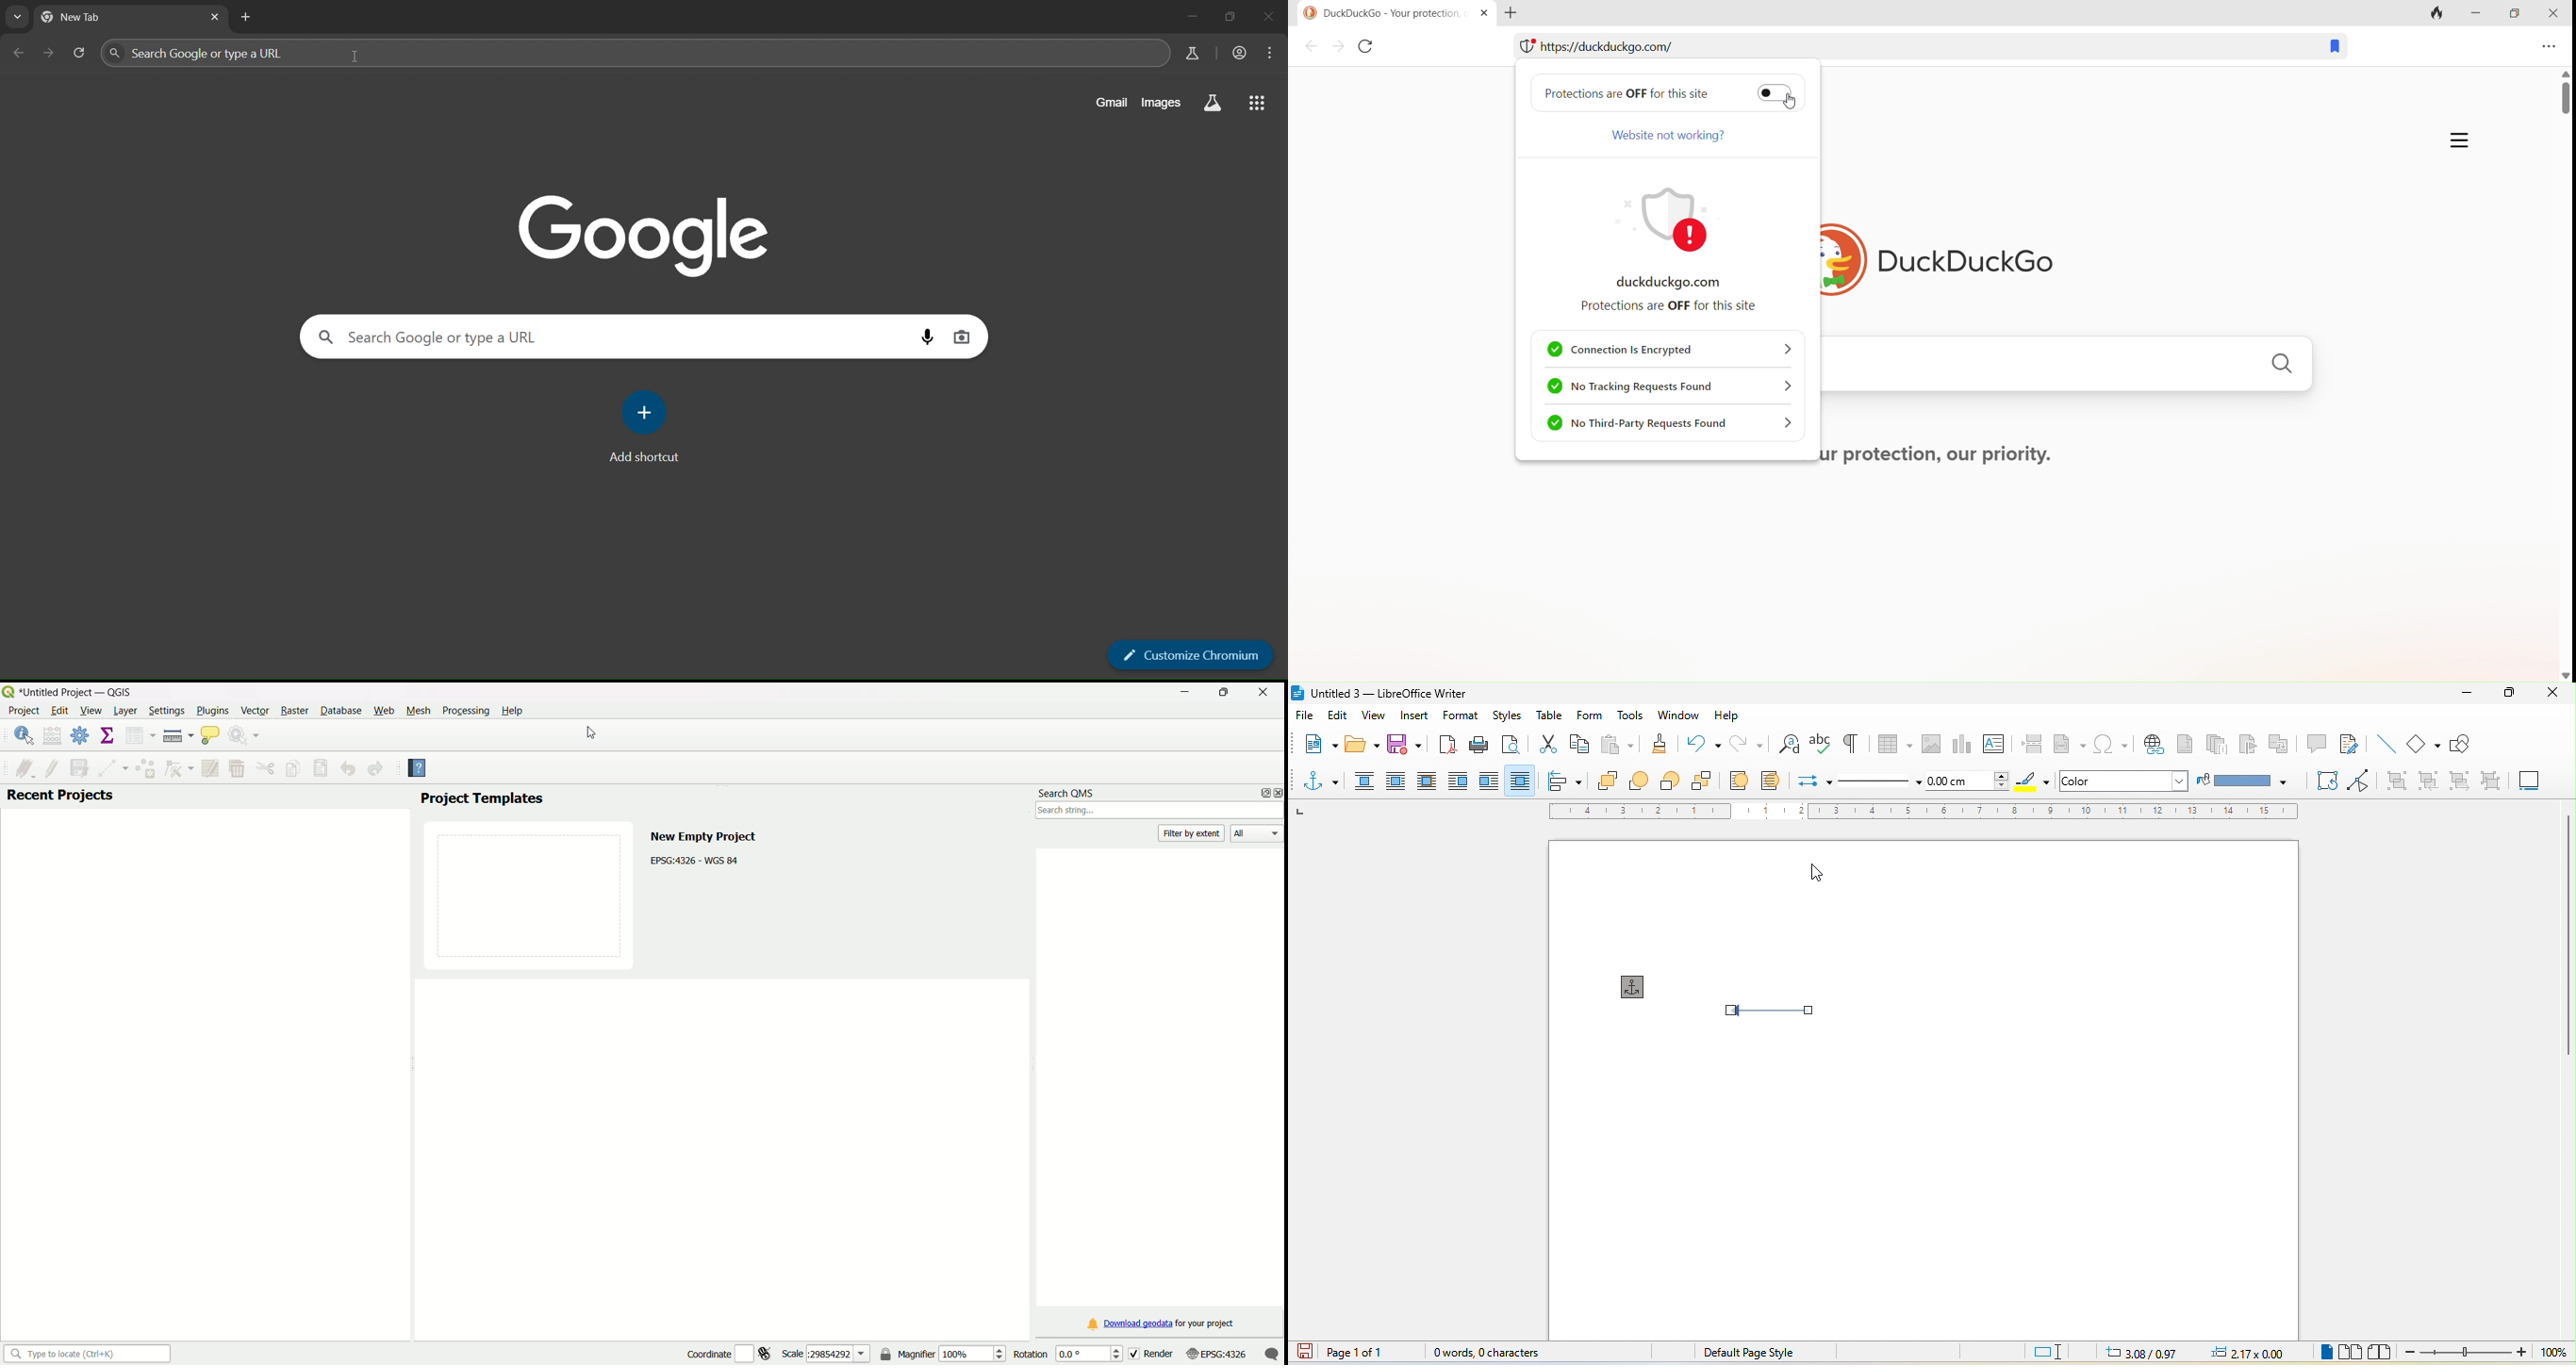 Image resolution: width=2576 pixels, height=1372 pixels. I want to click on filter, so click(1194, 833).